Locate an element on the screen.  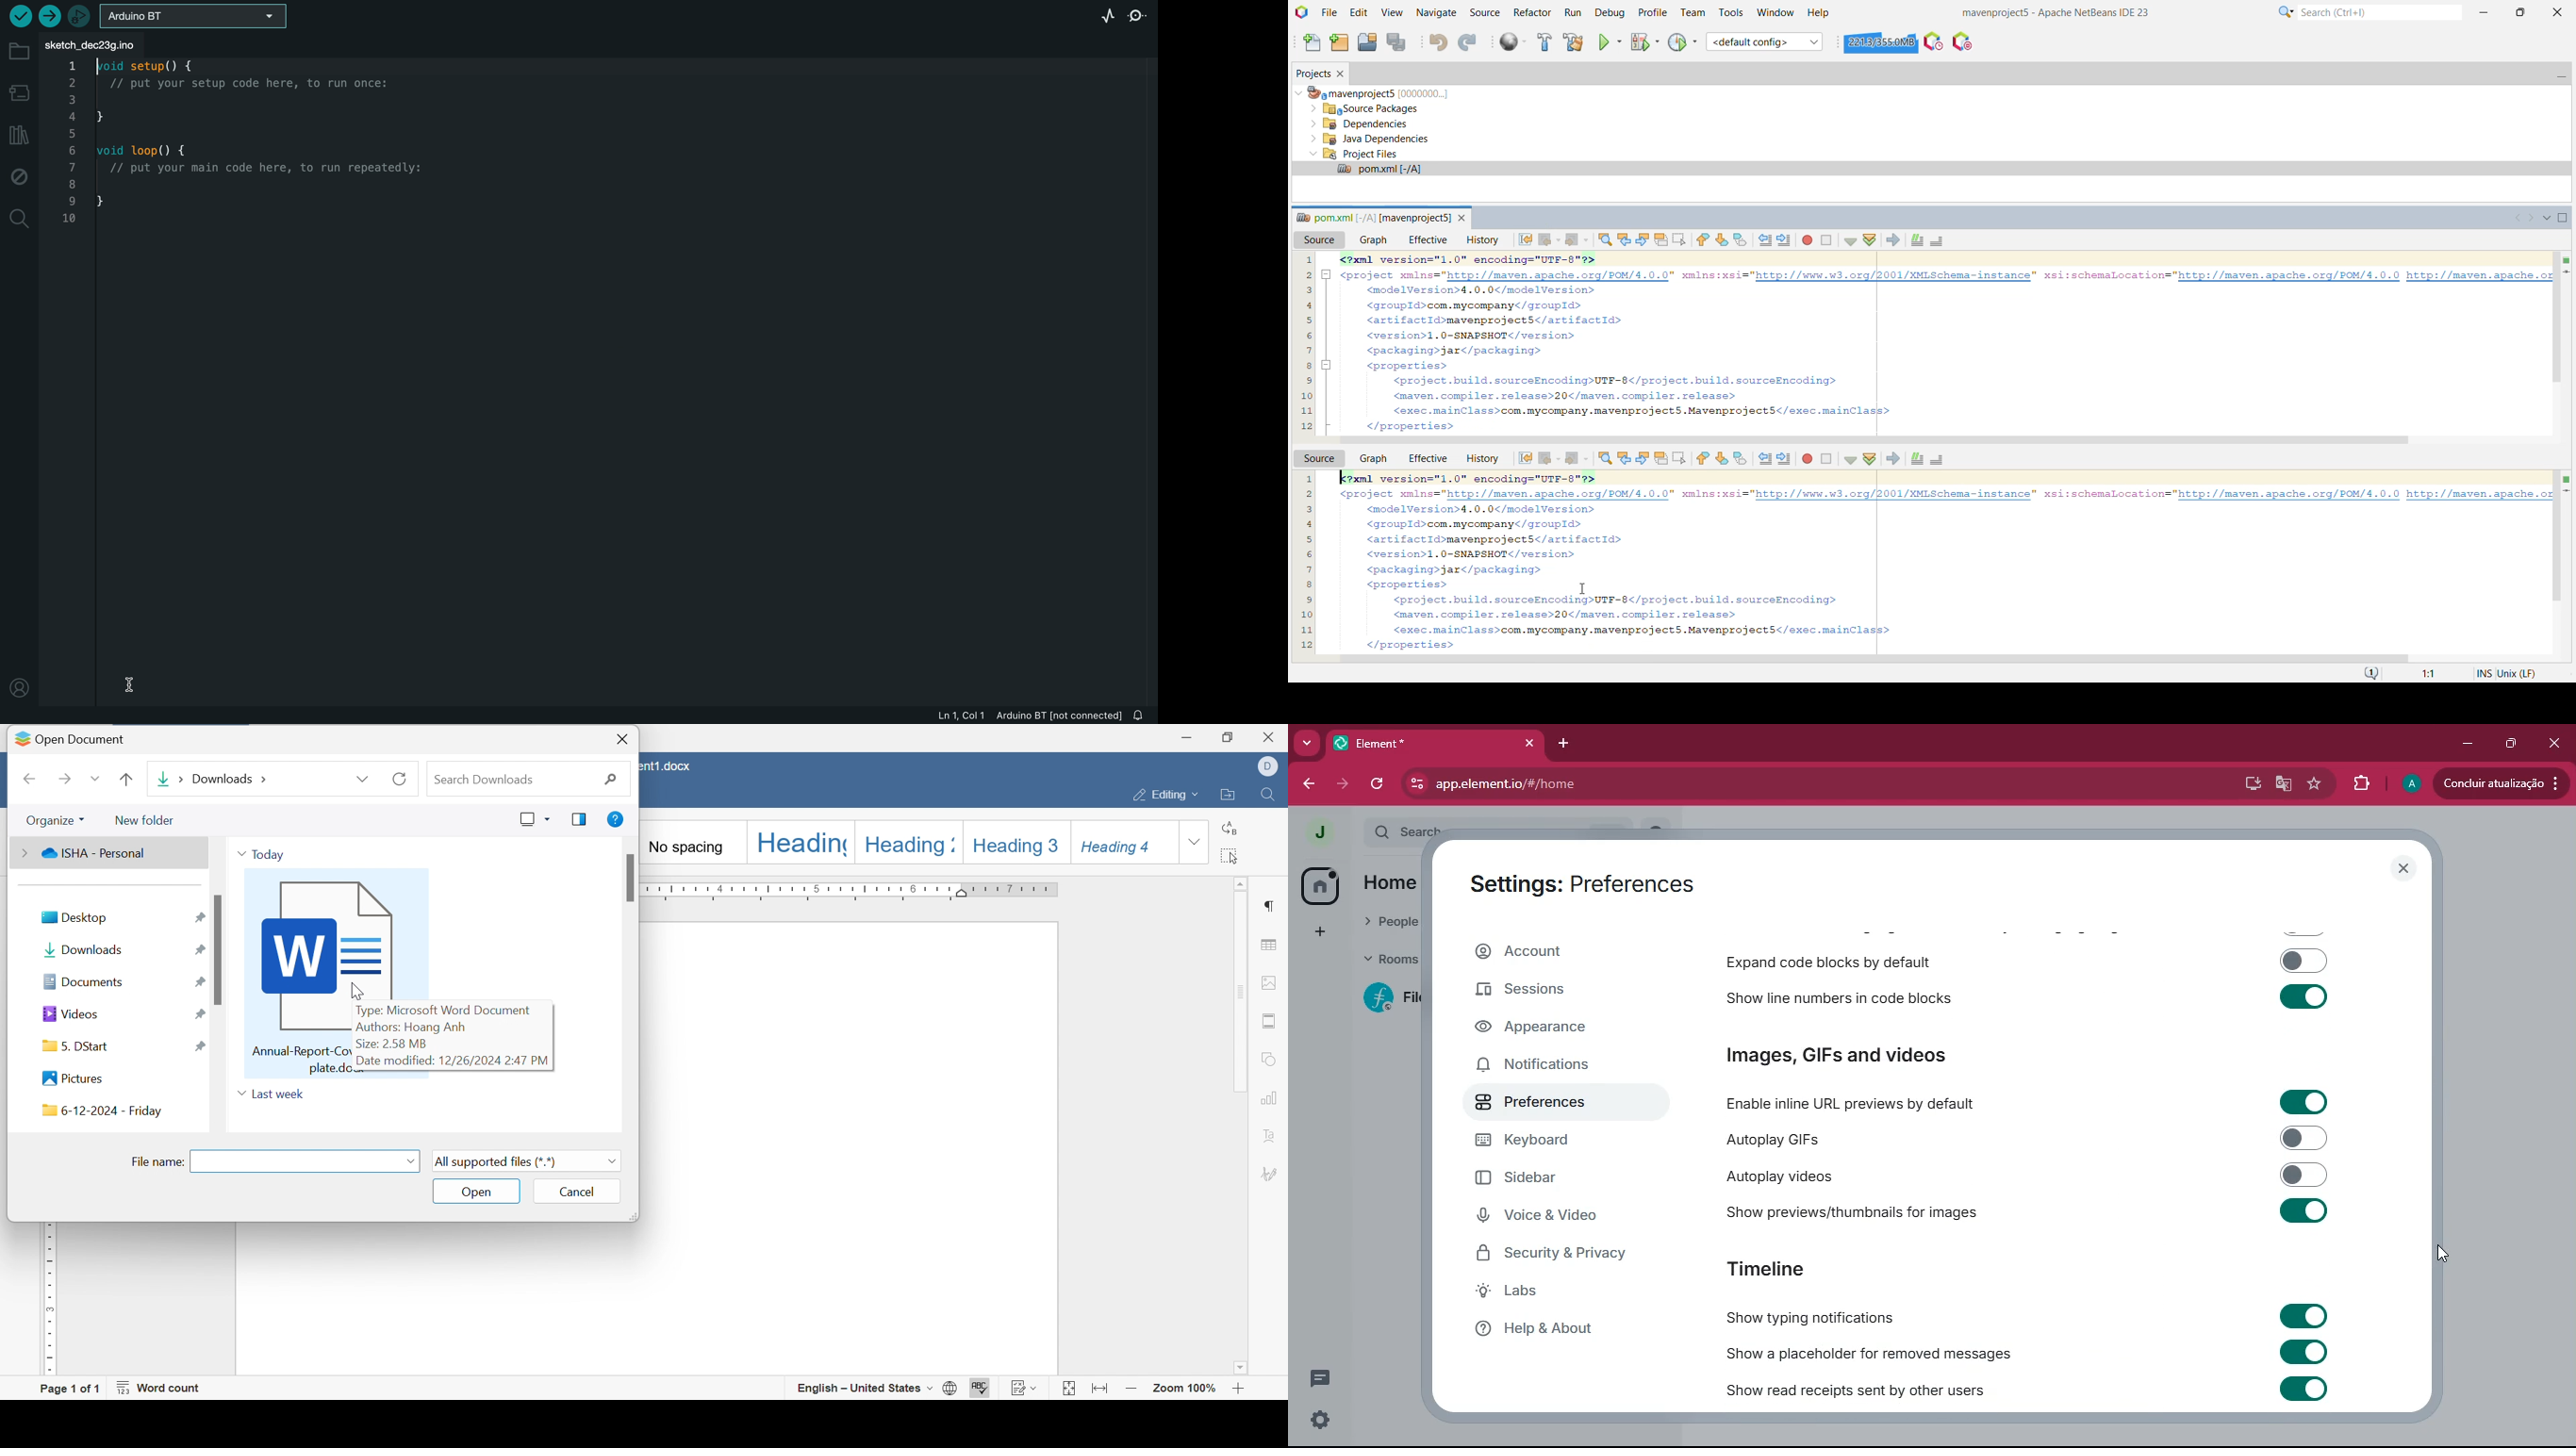
show line numbers in code blocks is located at coordinates (1837, 996).